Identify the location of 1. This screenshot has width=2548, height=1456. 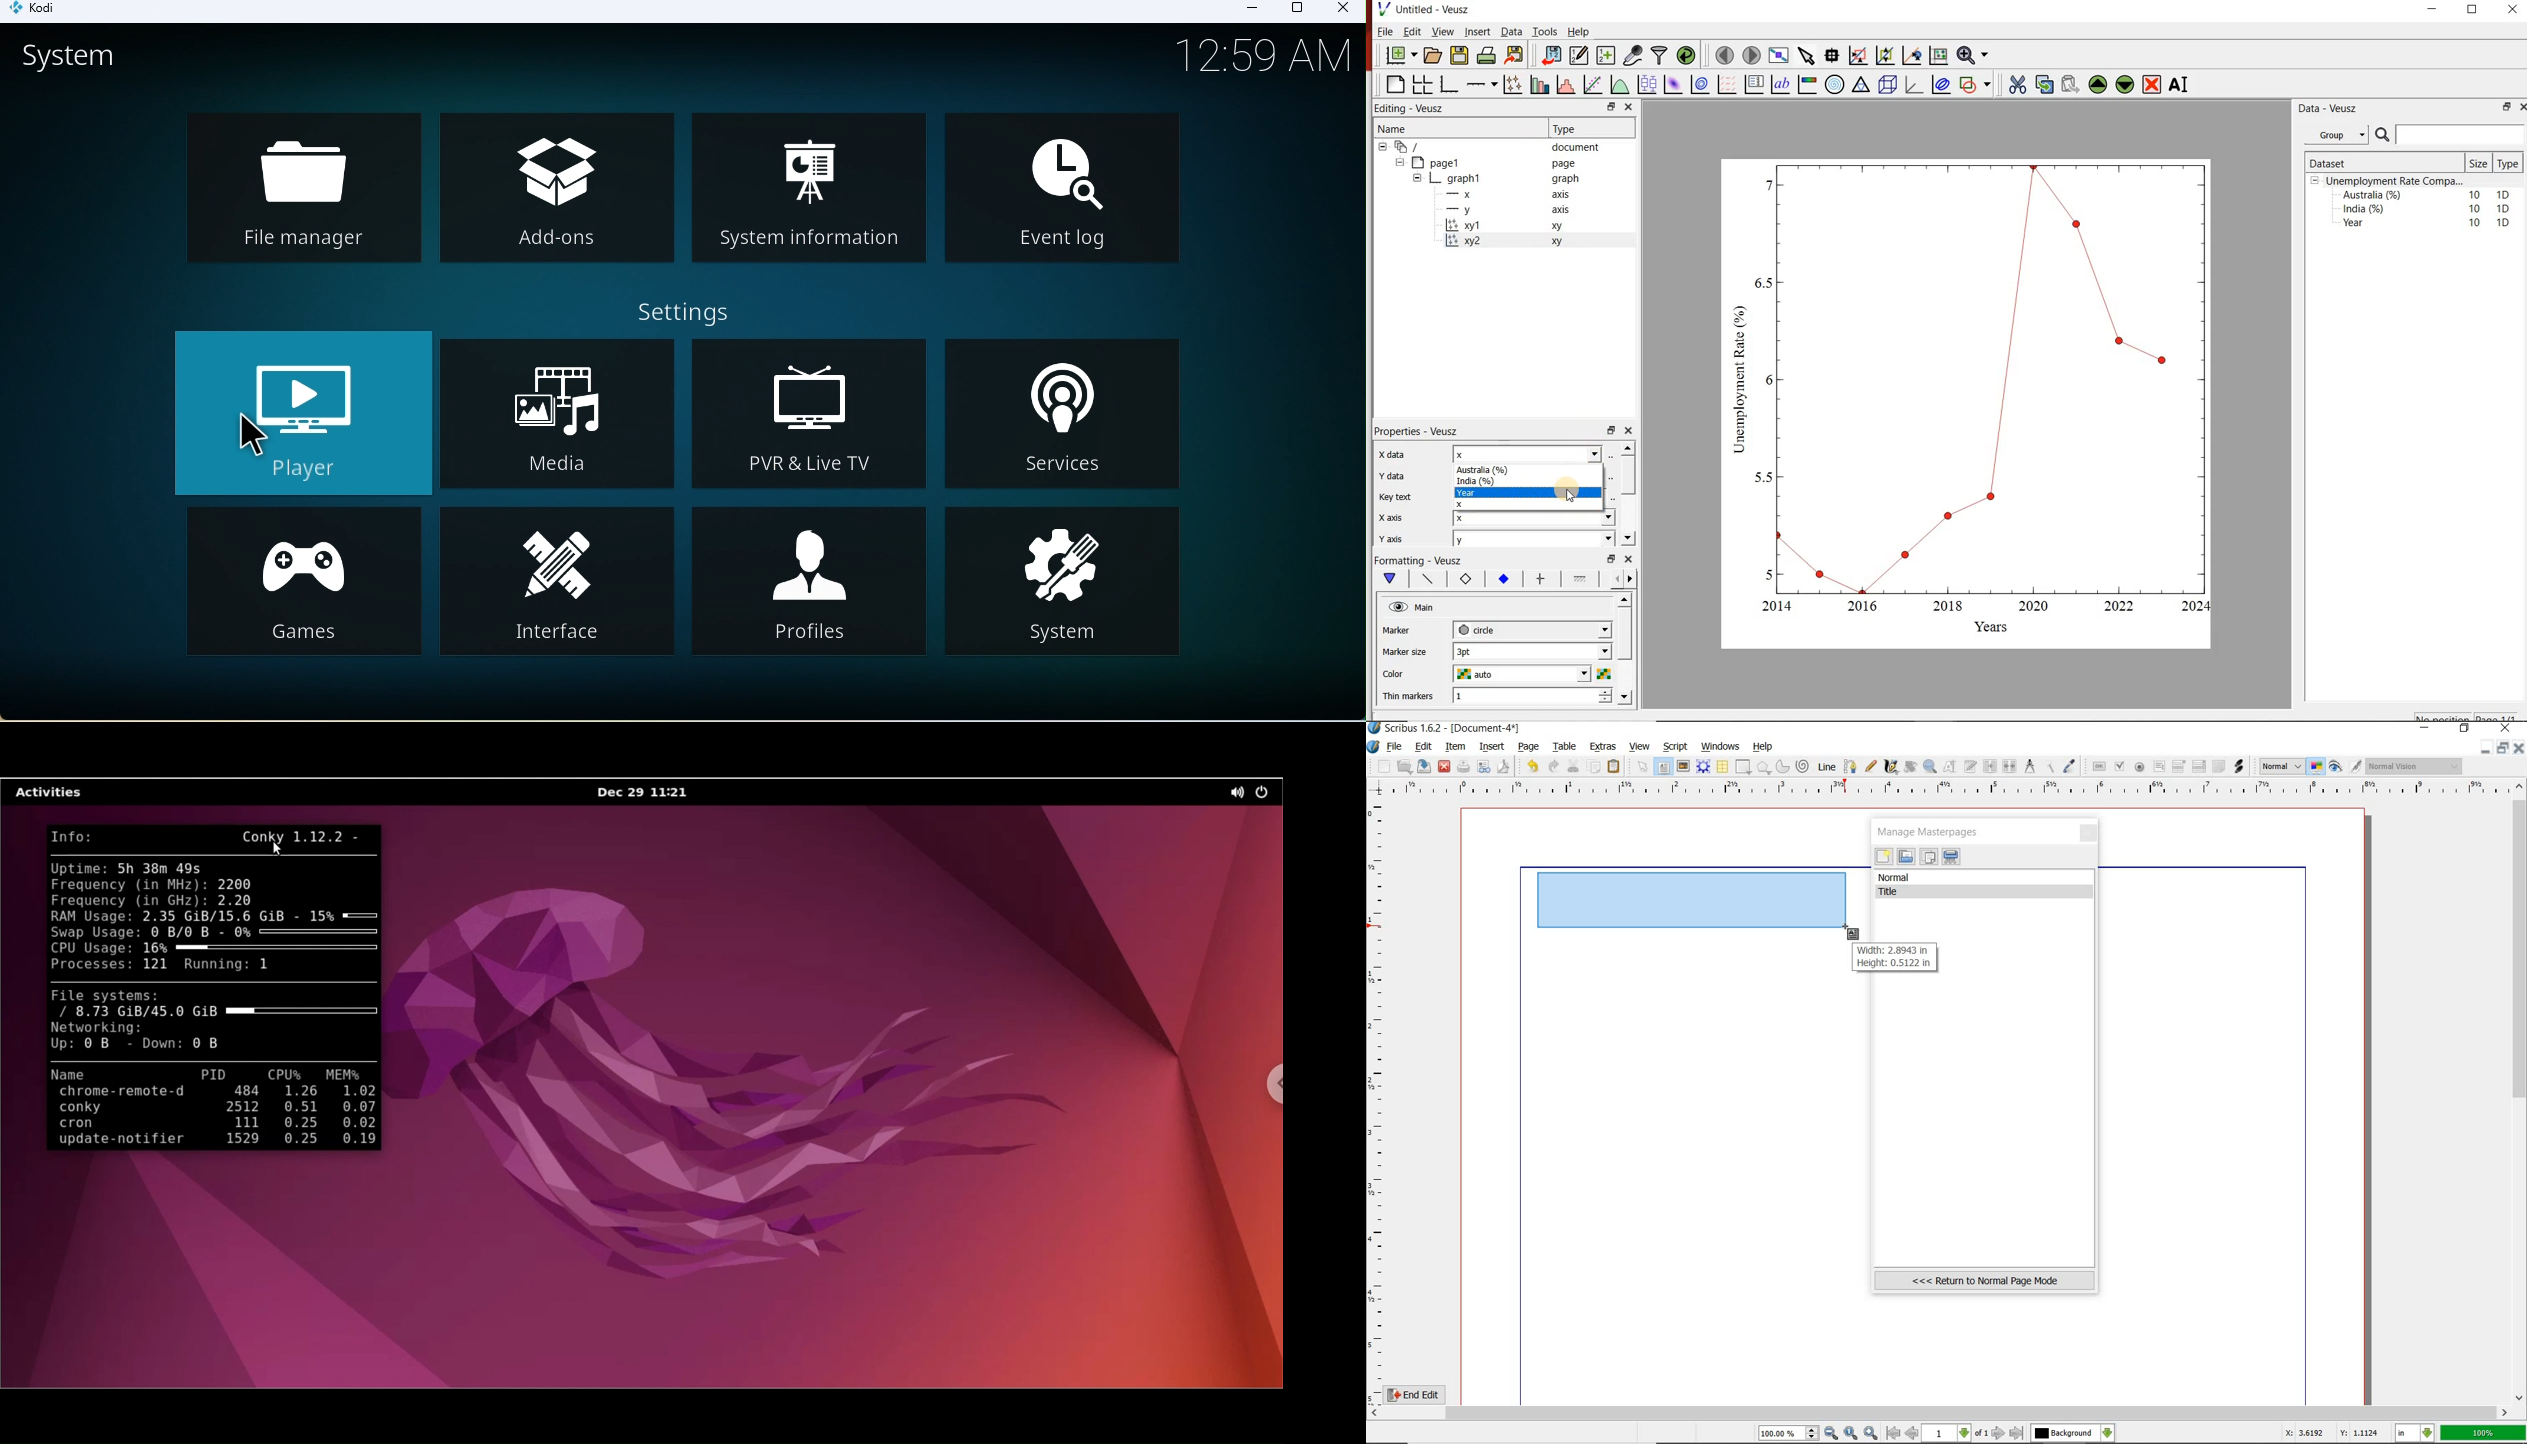
(1521, 696).